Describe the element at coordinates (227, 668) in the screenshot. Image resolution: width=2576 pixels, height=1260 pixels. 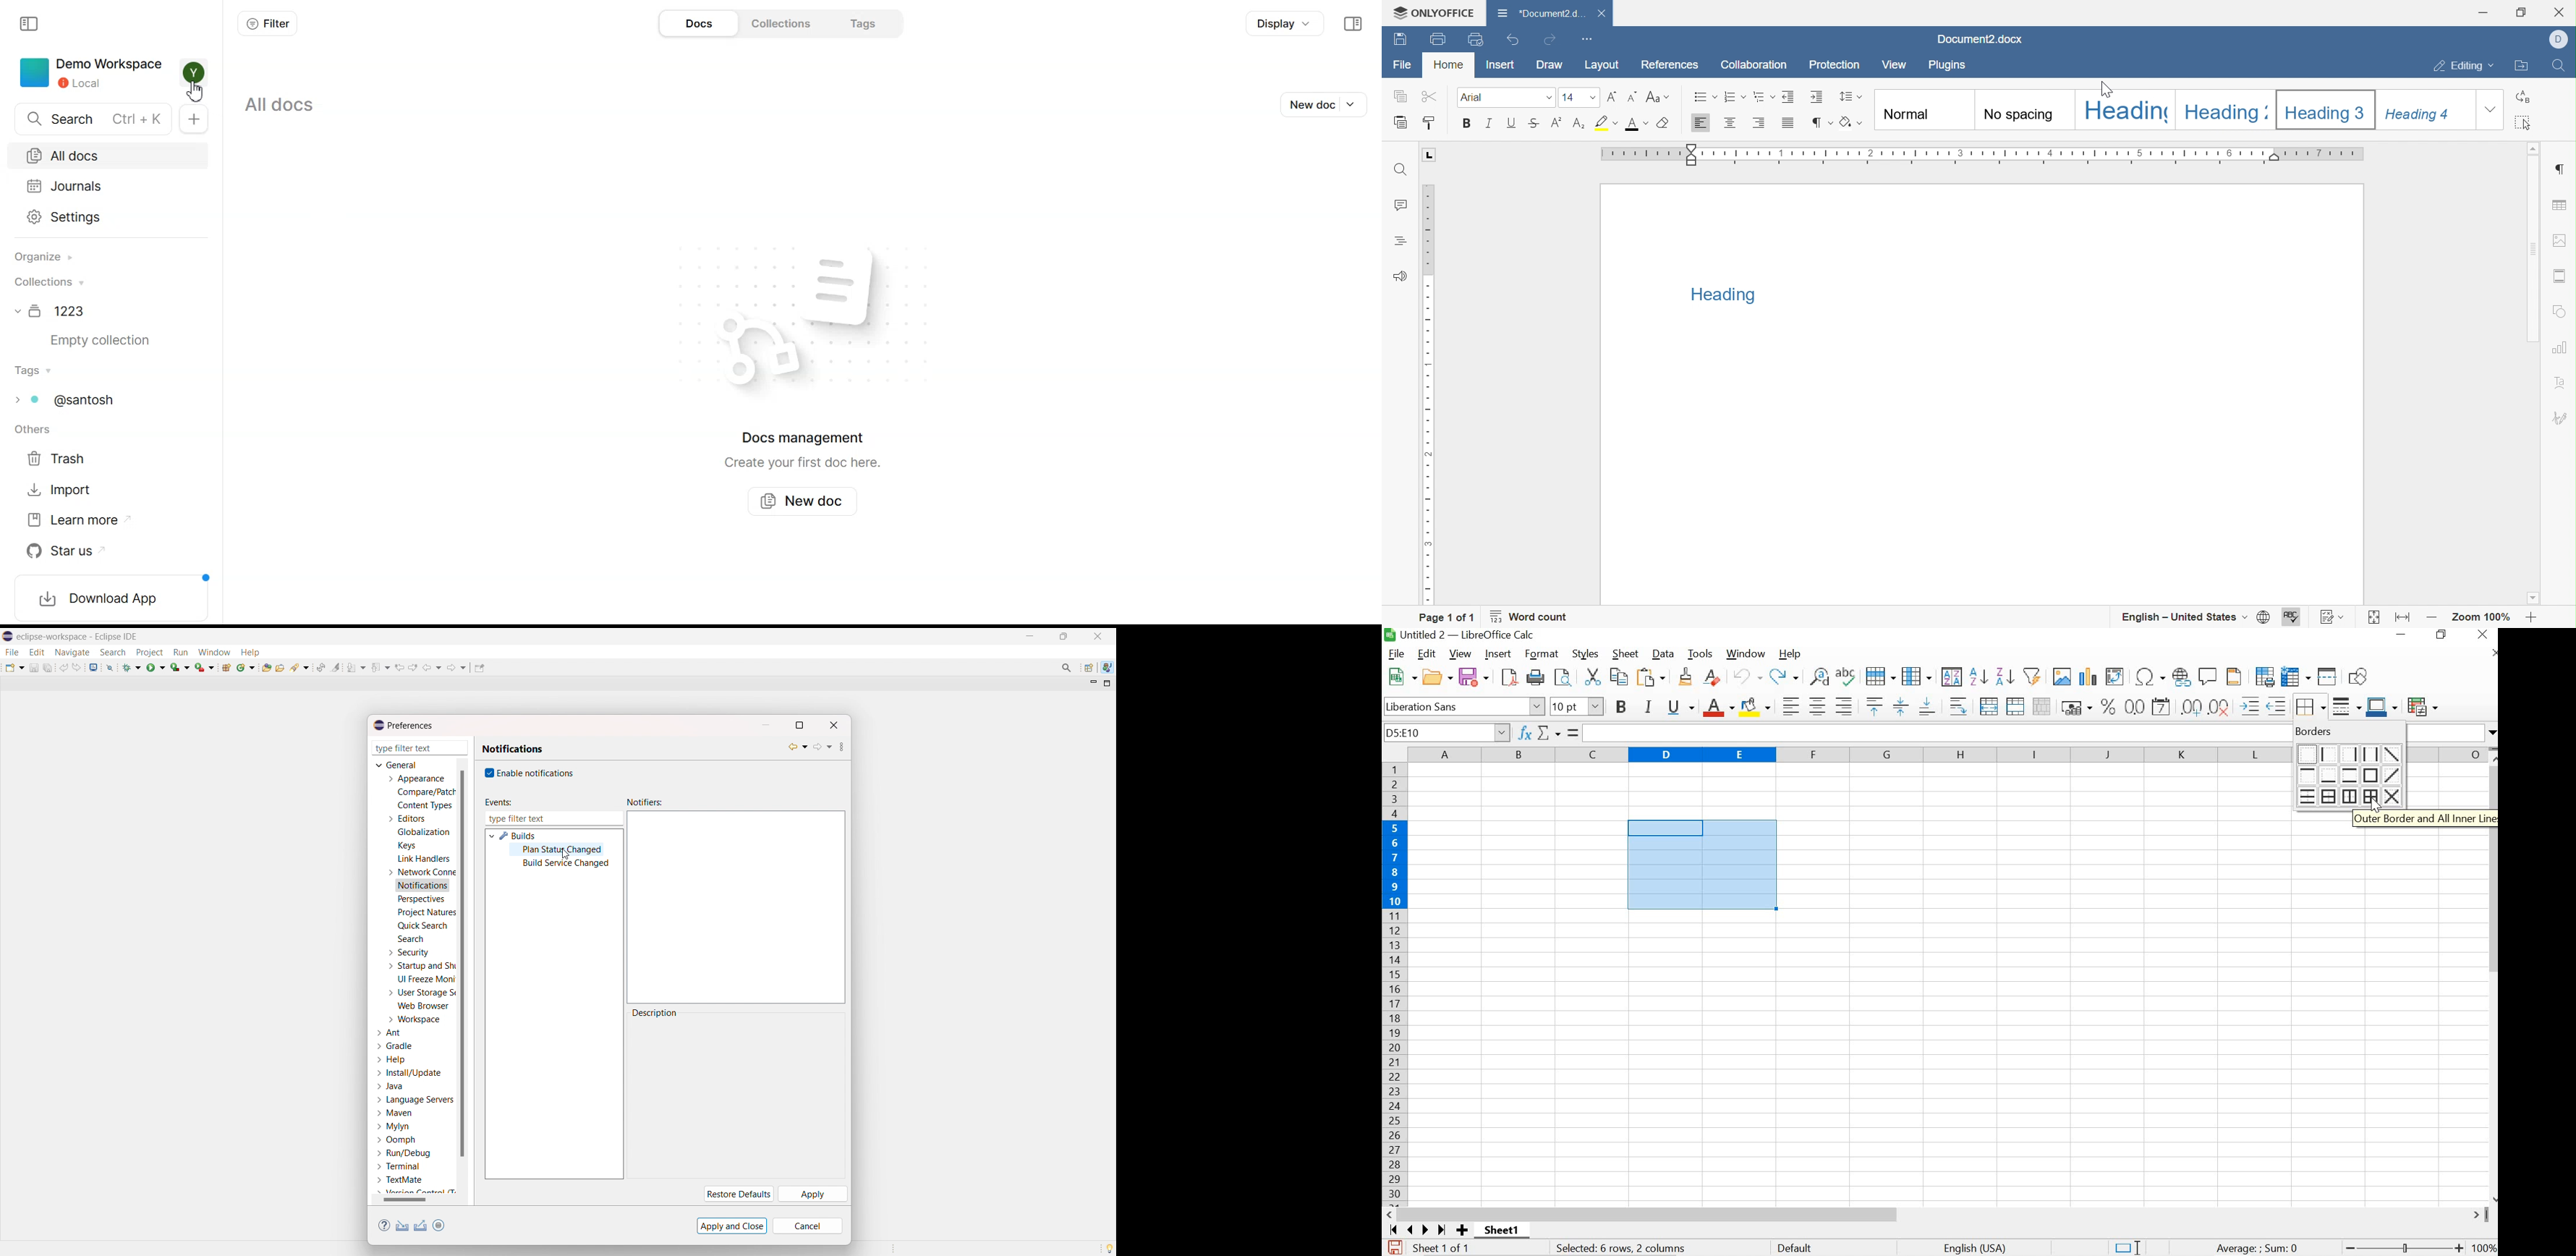
I see `new java project` at that location.